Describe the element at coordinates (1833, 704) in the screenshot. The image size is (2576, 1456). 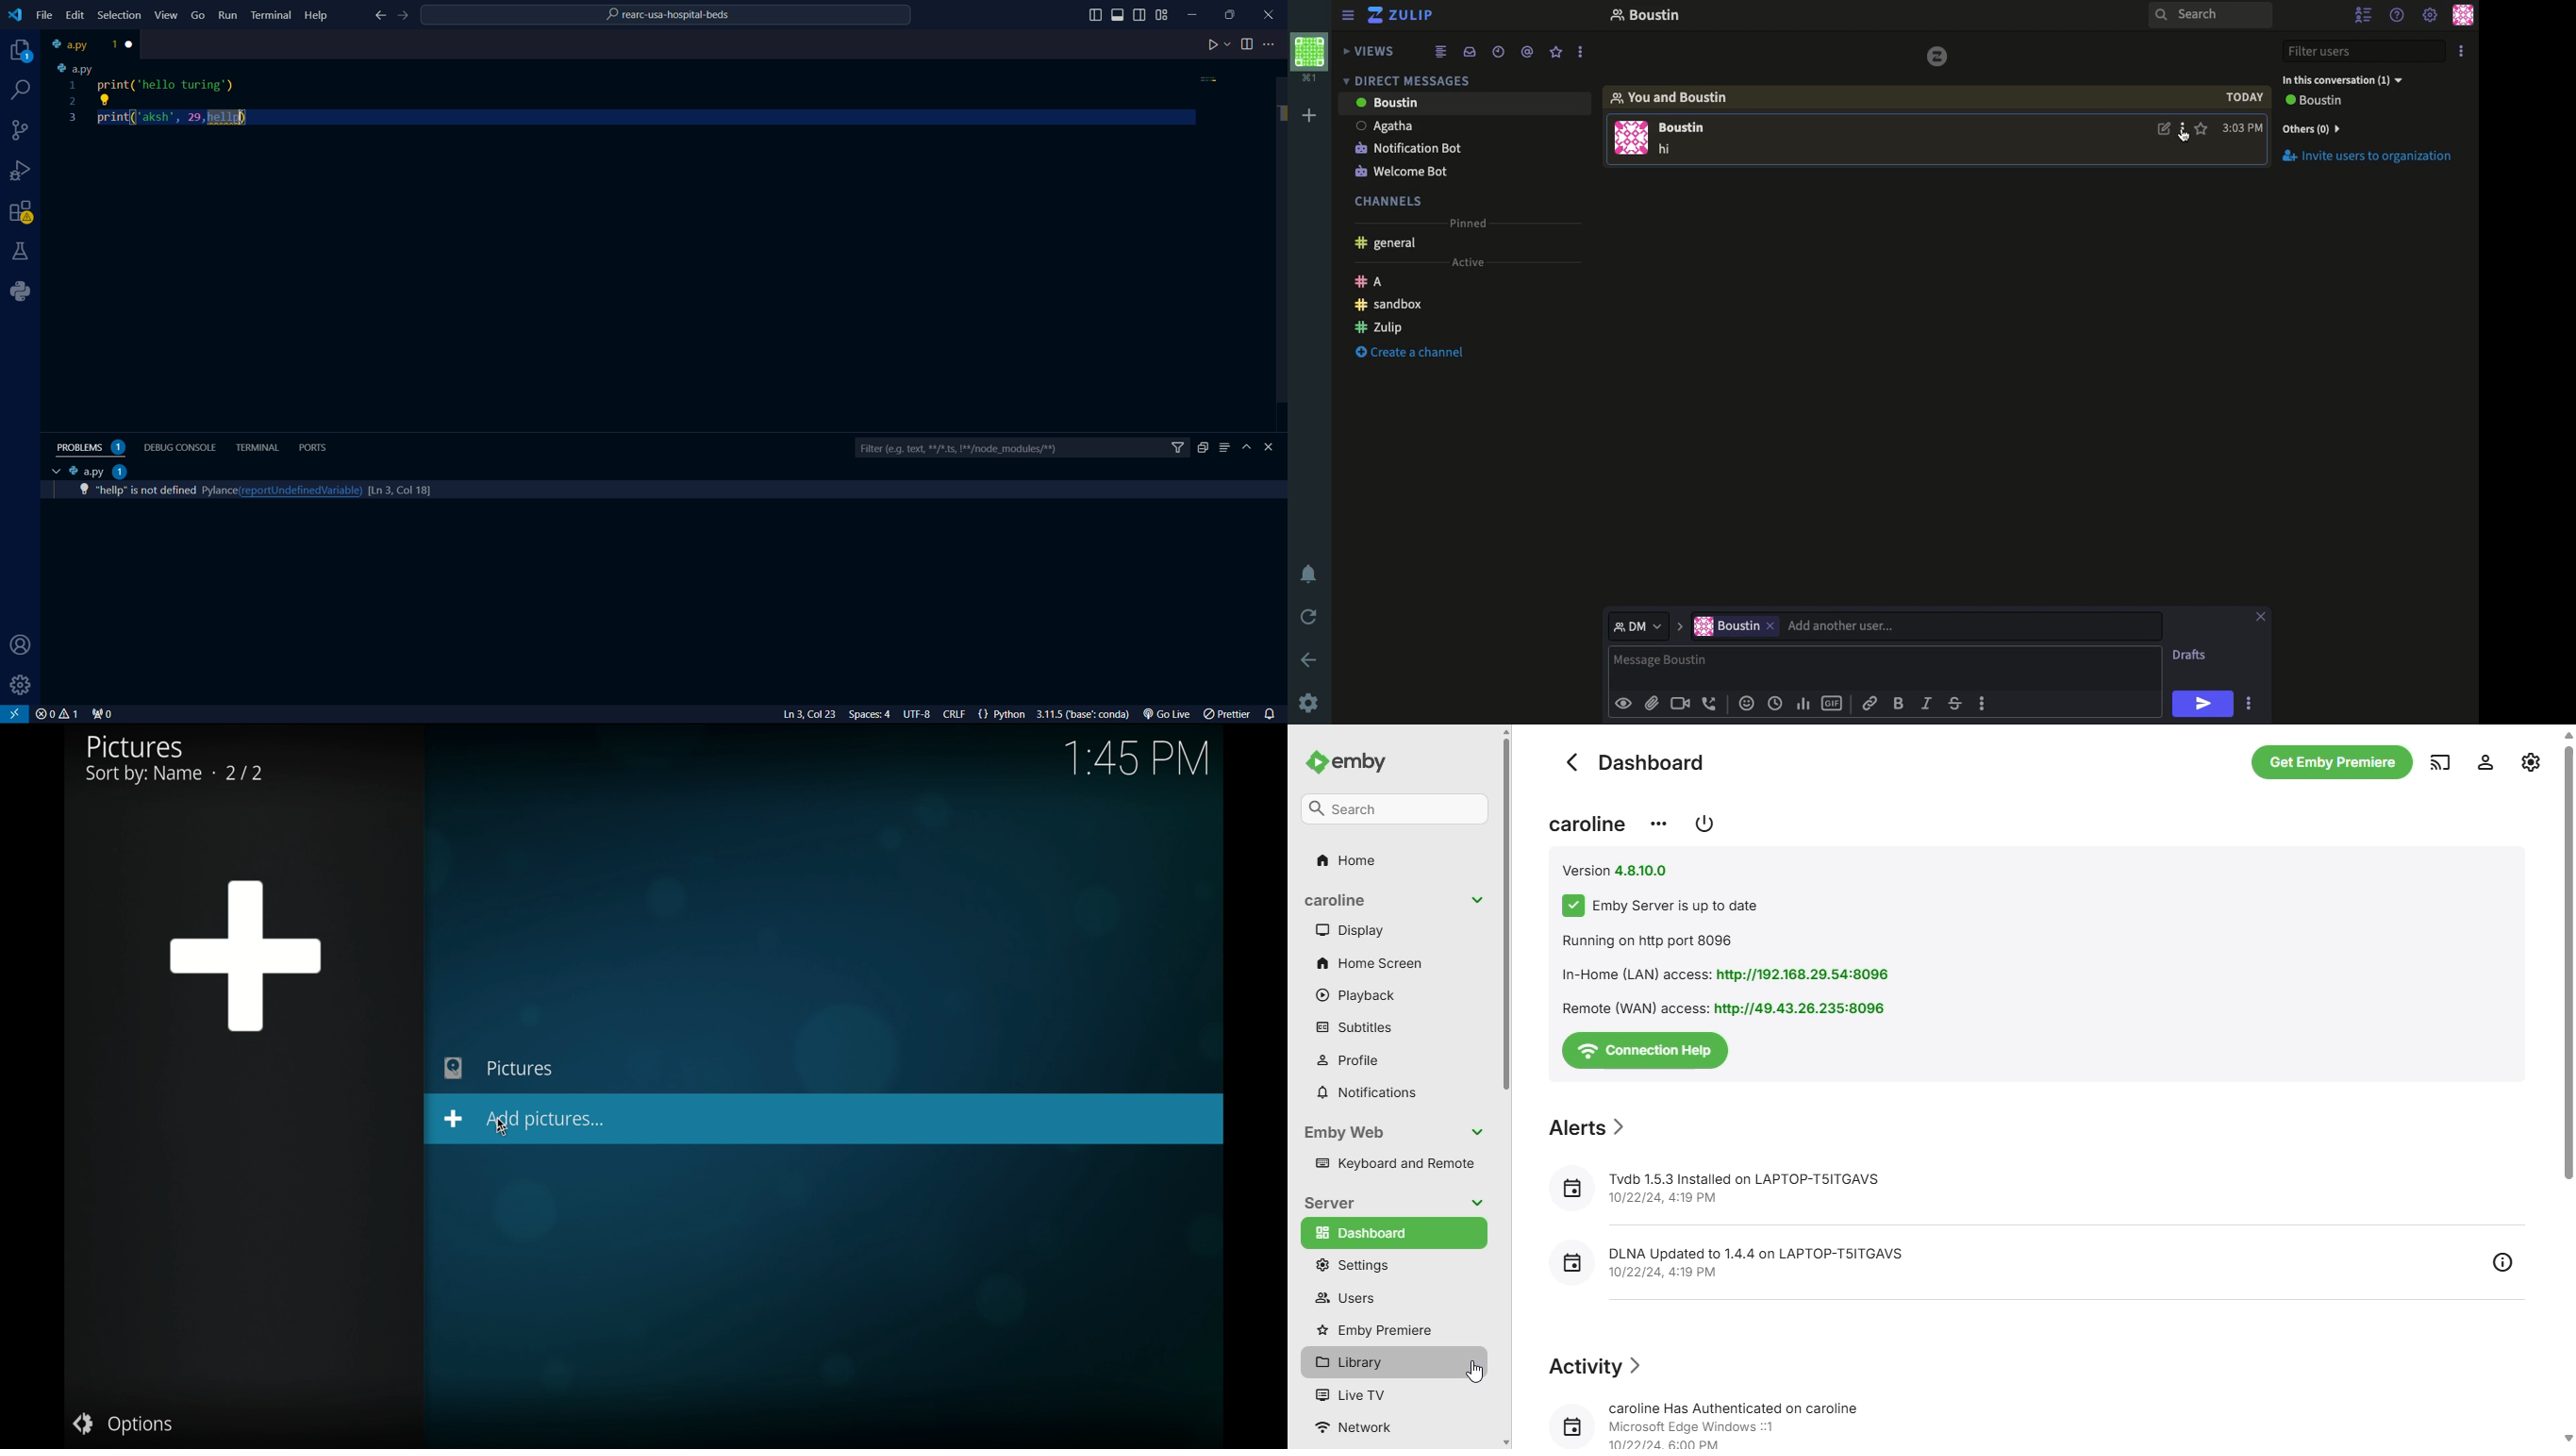
I see `Gif` at that location.